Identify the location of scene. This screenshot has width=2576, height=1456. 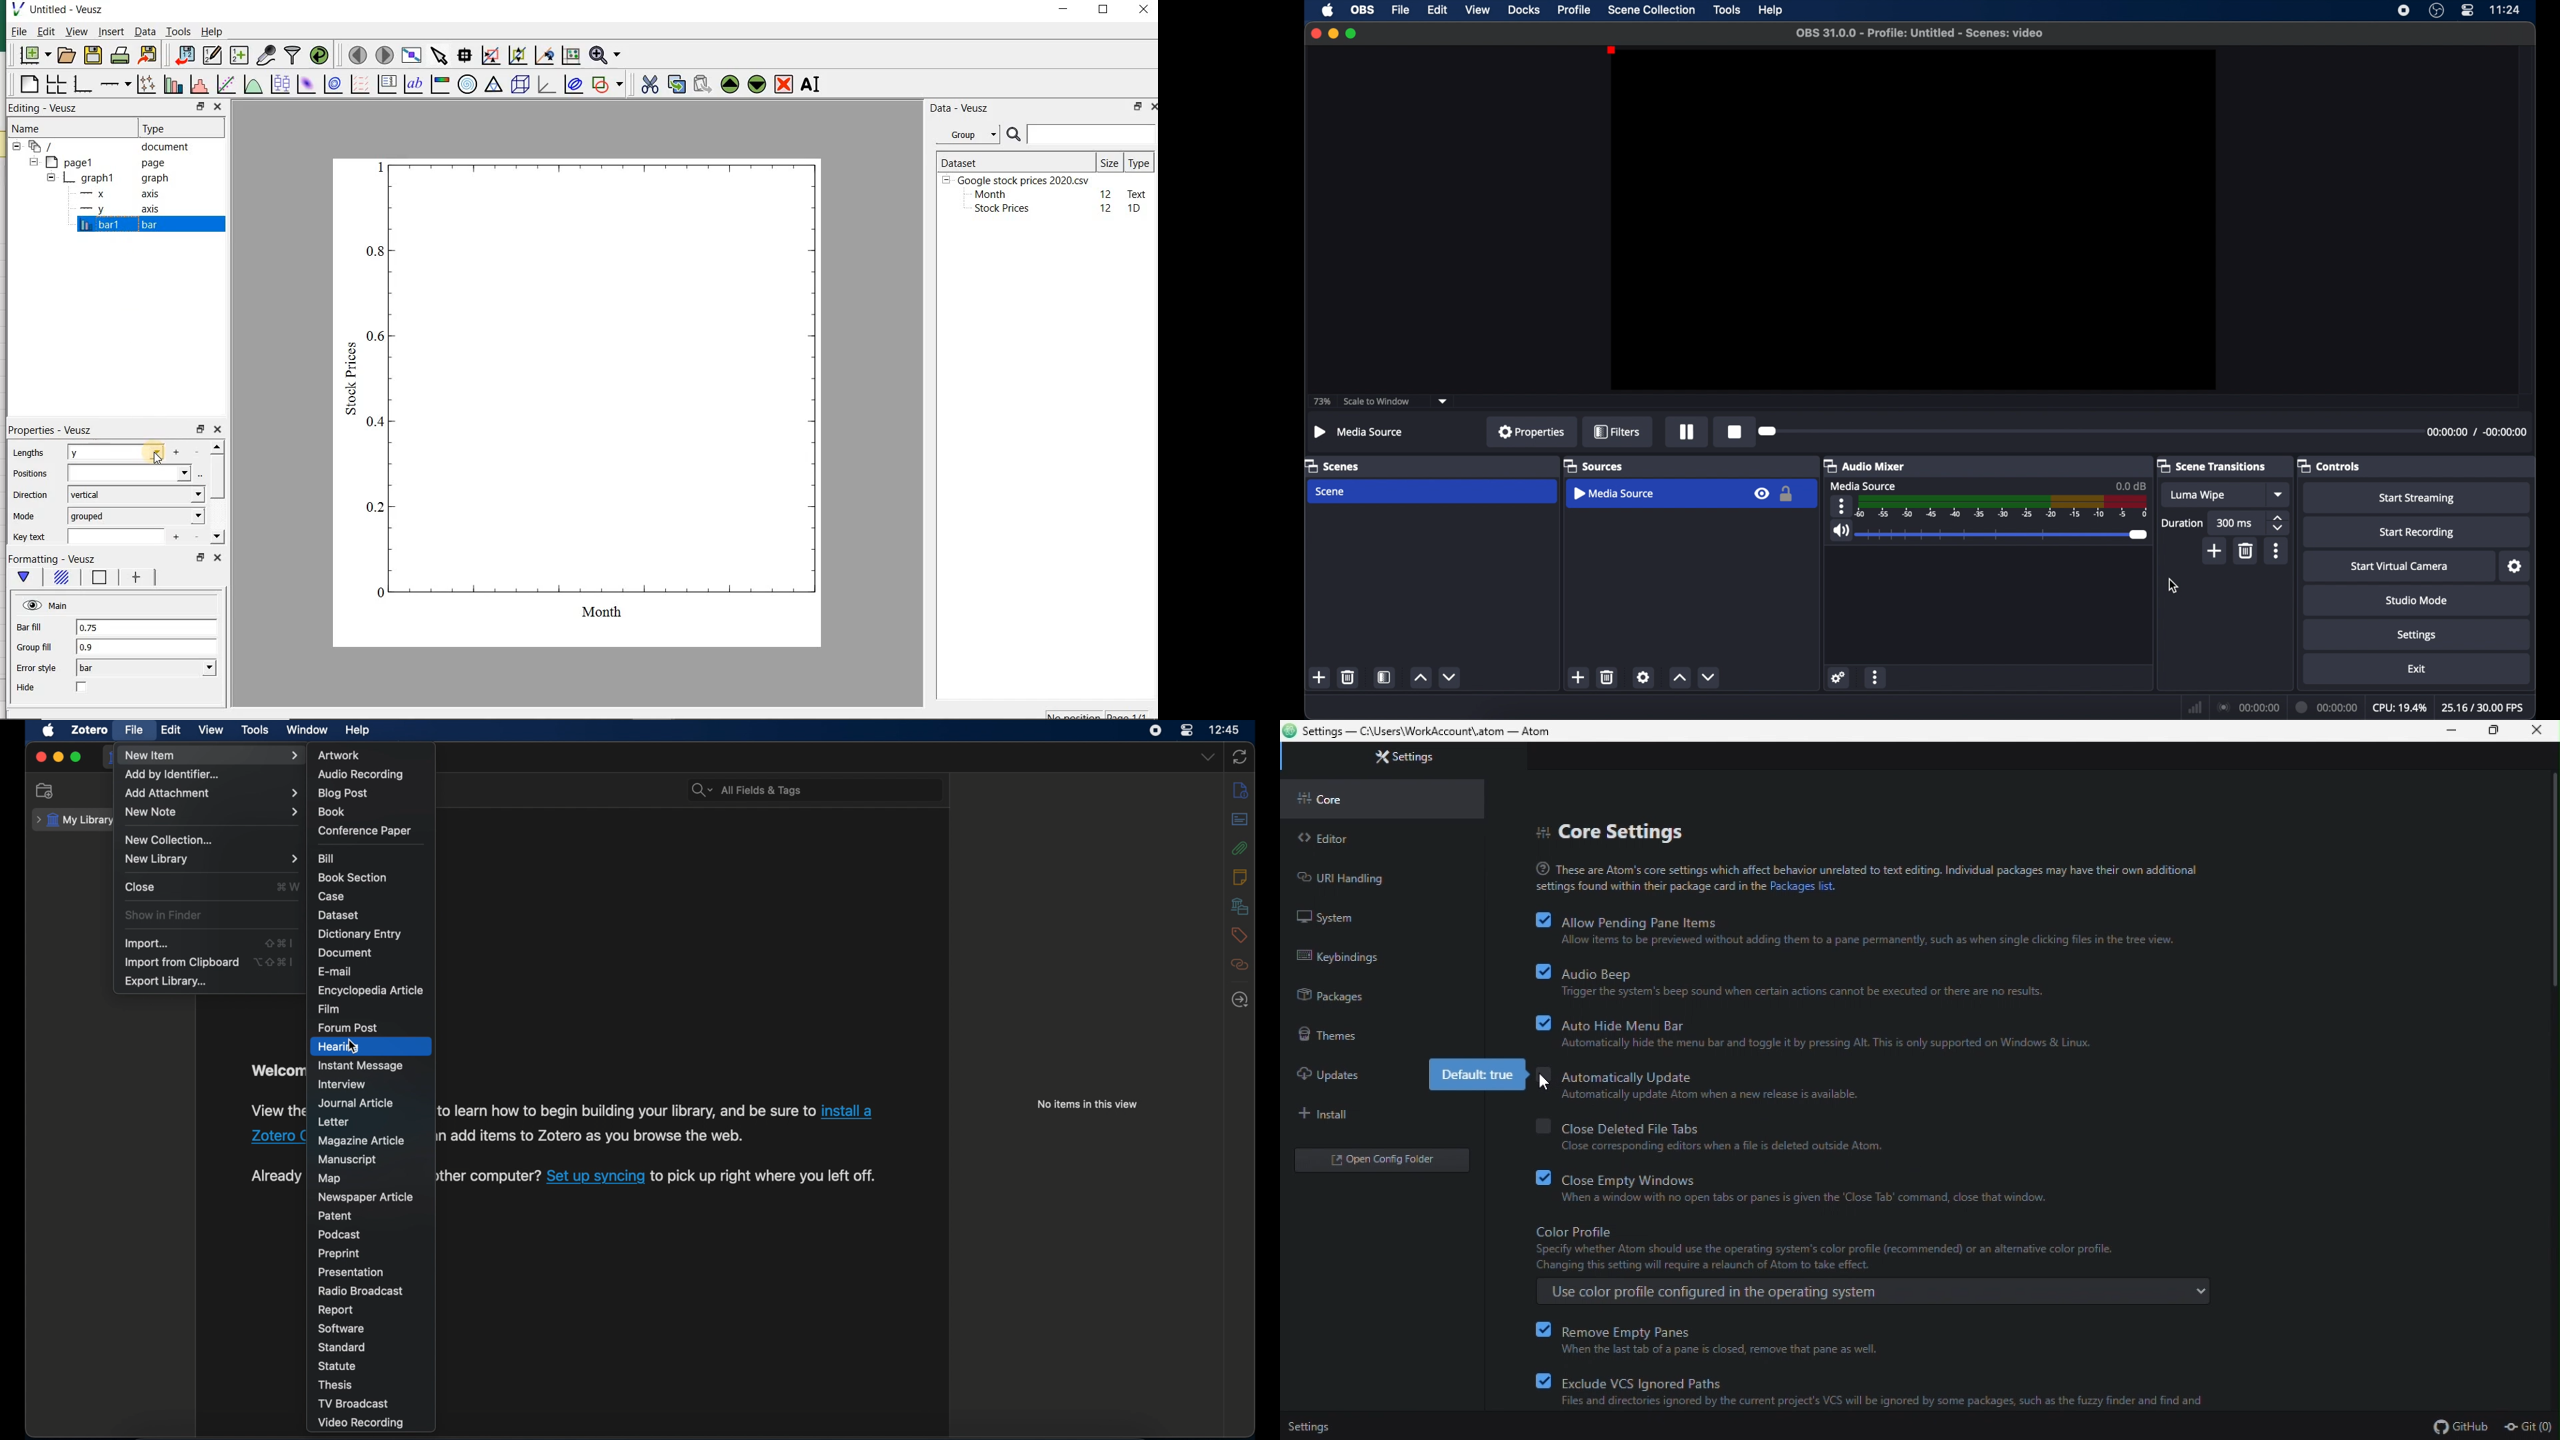
(1332, 492).